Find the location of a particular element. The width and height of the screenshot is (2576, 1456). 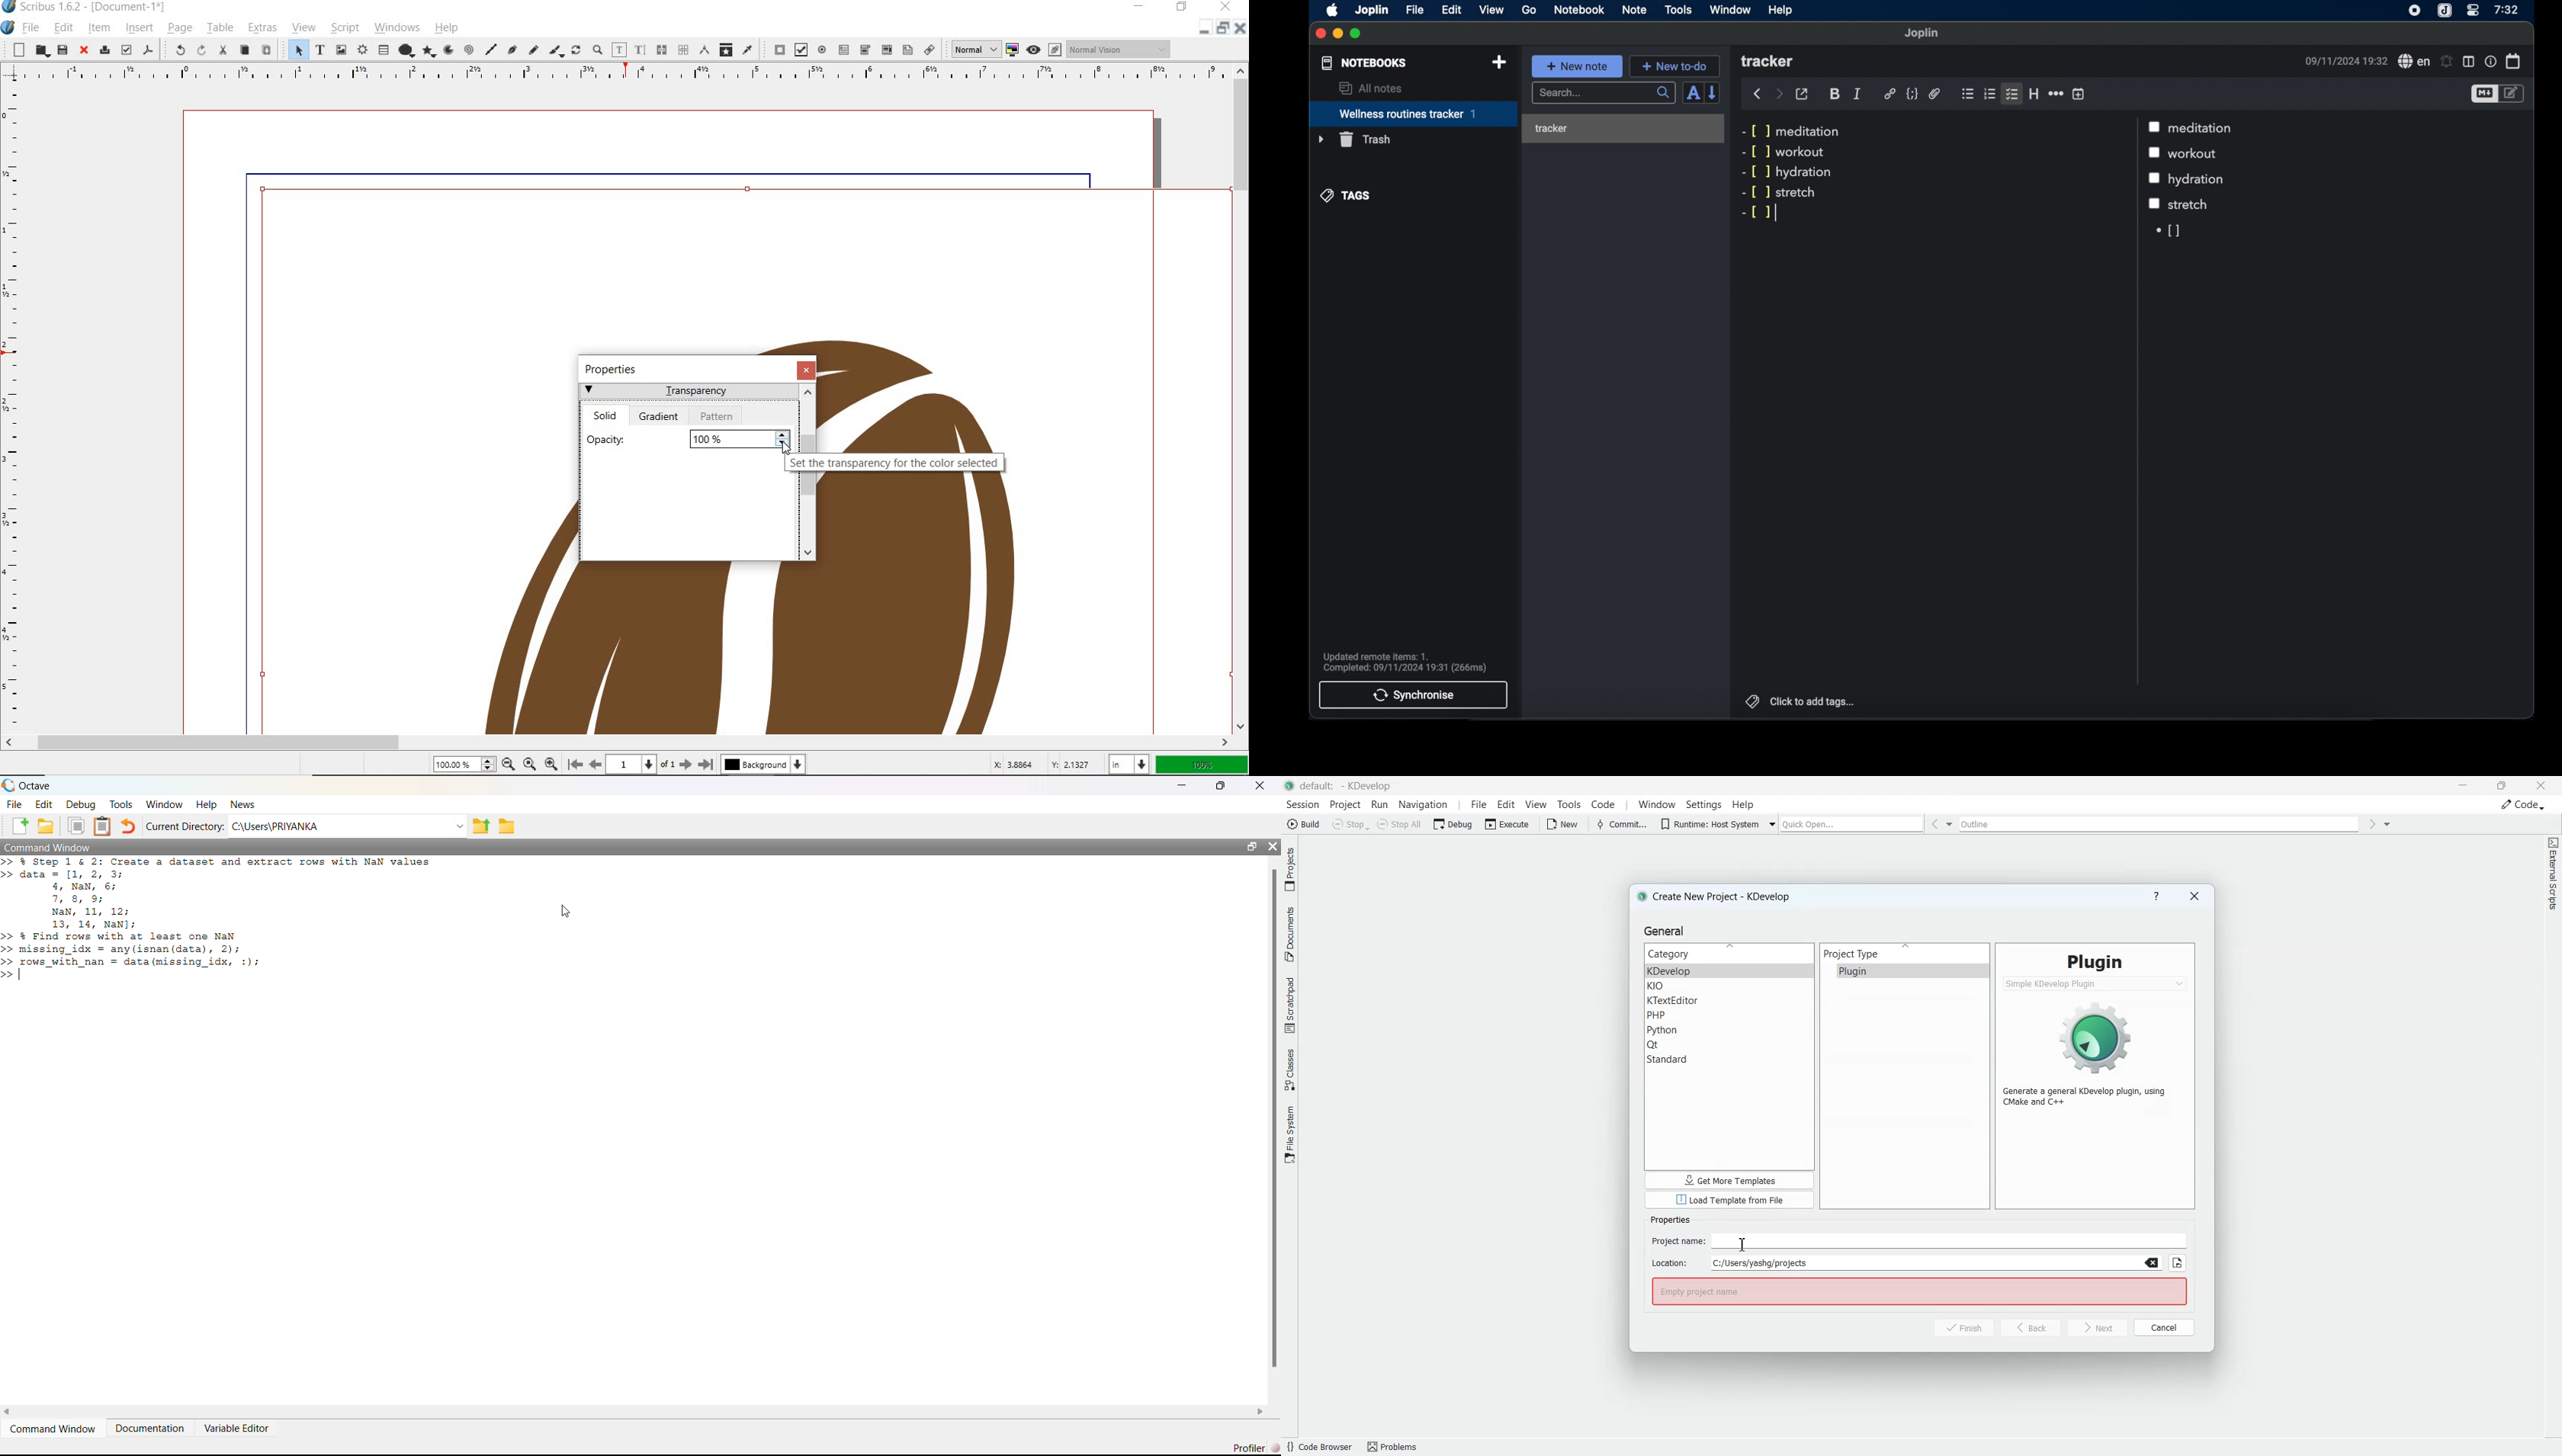

+ new to-do is located at coordinates (1674, 65).